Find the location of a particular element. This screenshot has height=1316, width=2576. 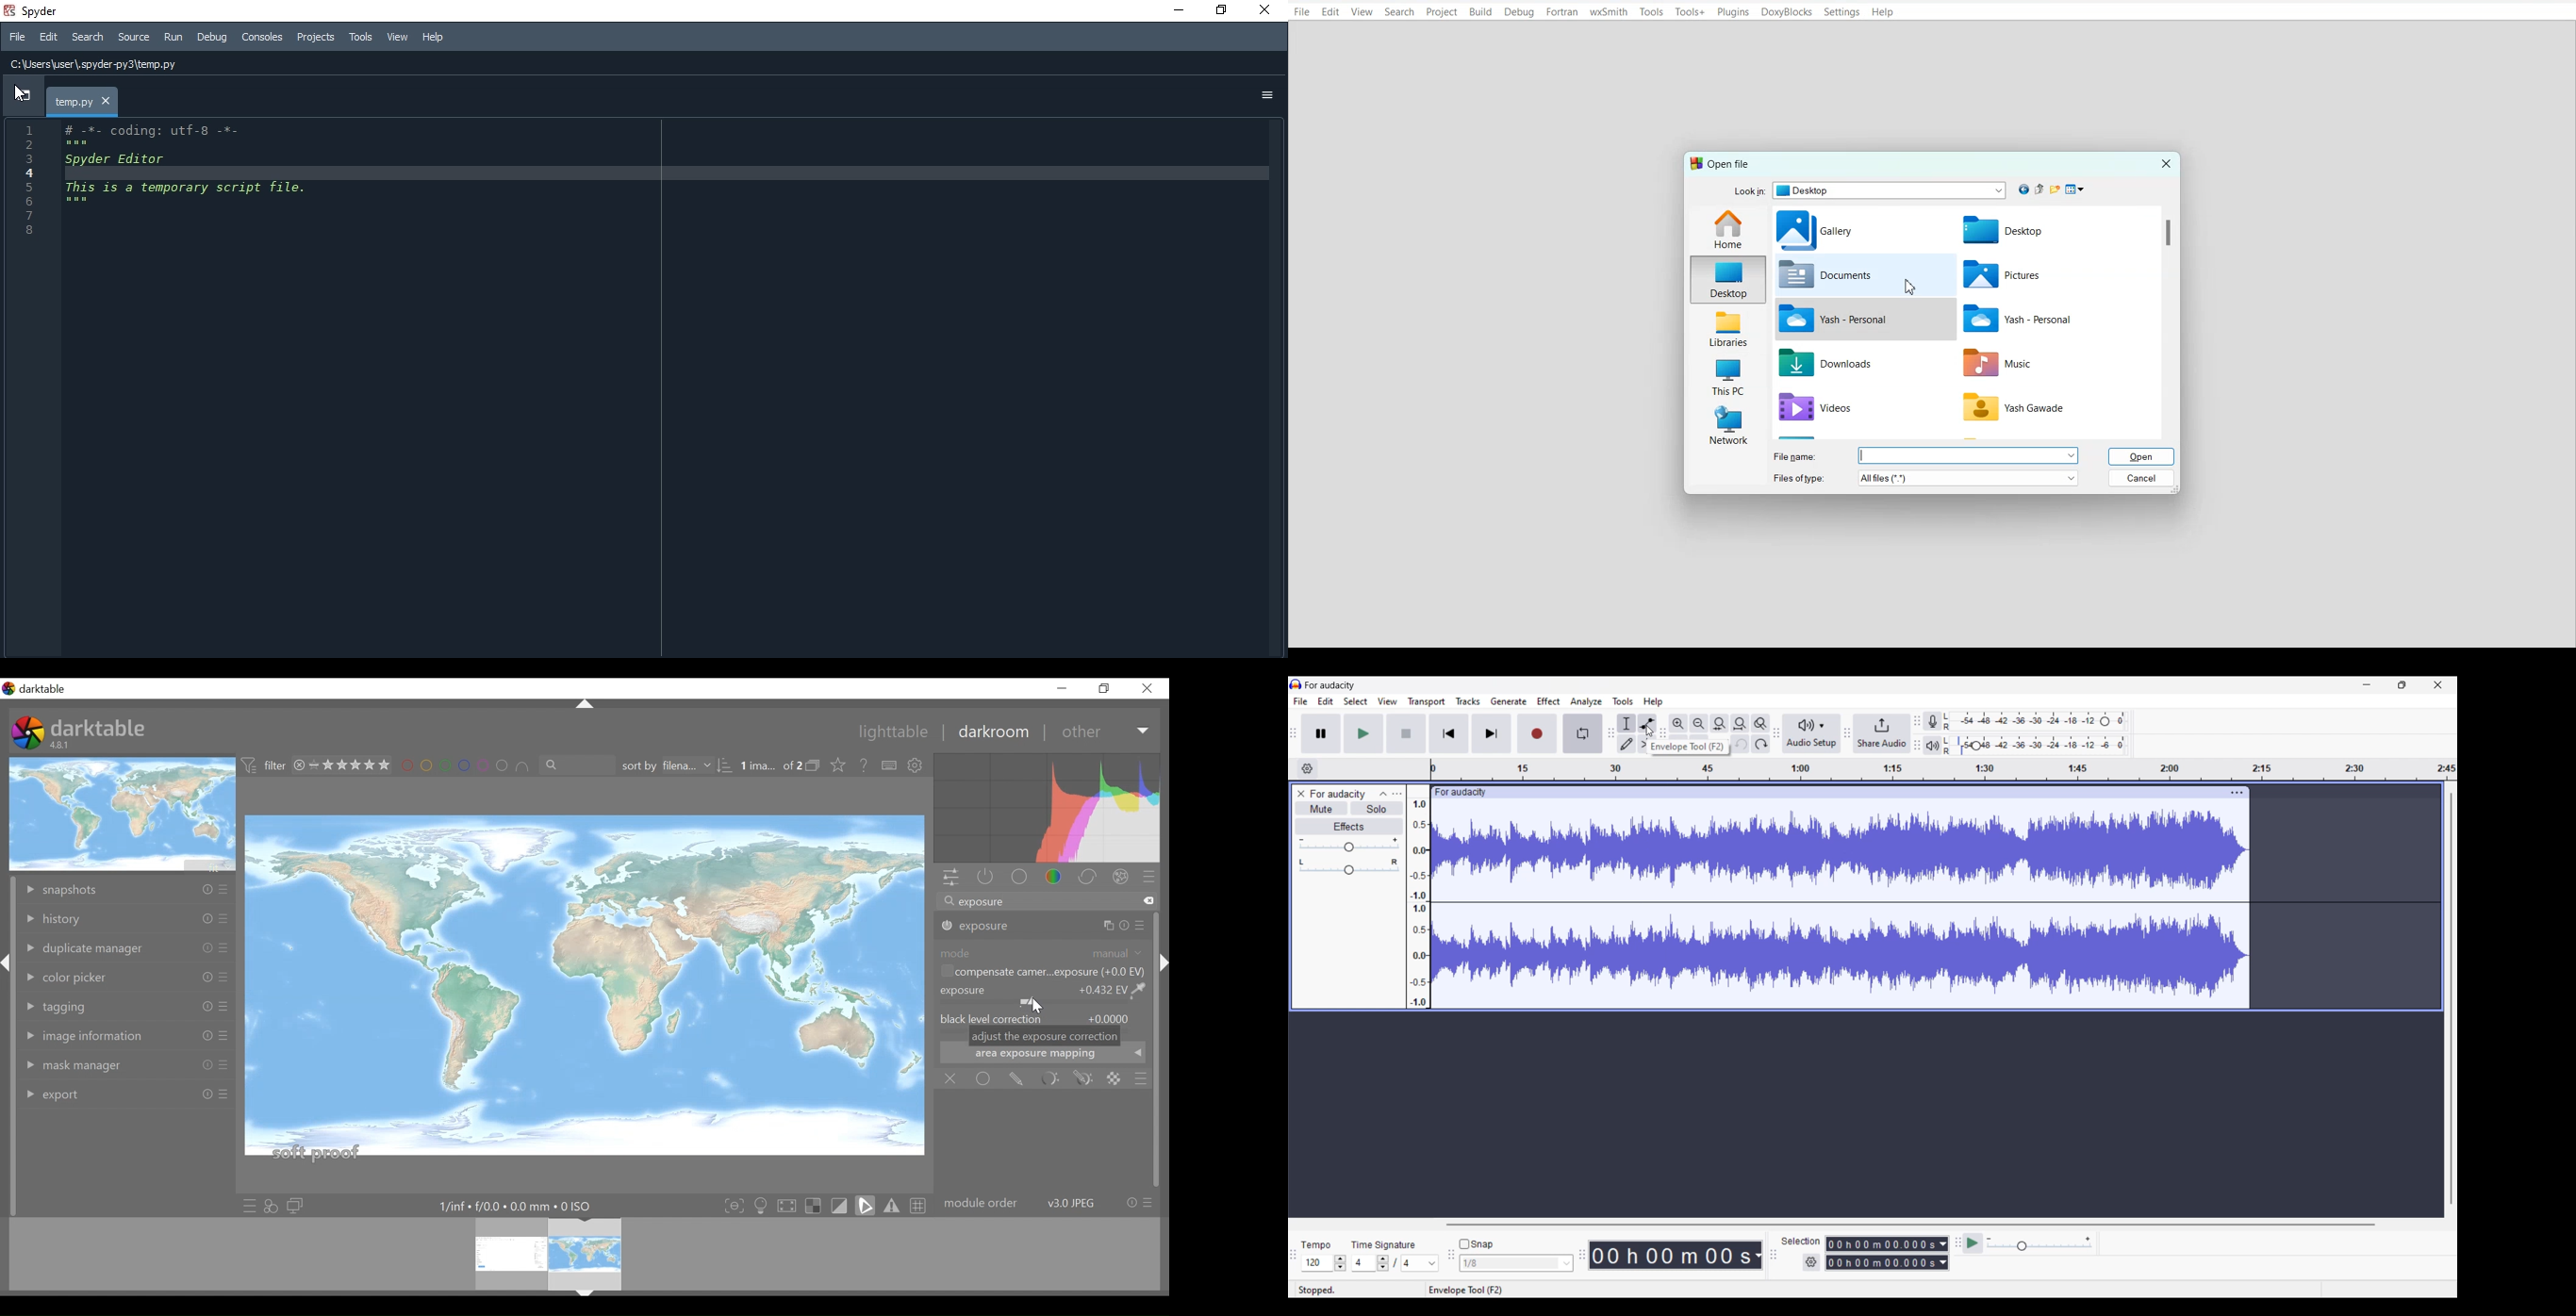

4 is located at coordinates (52, 173).